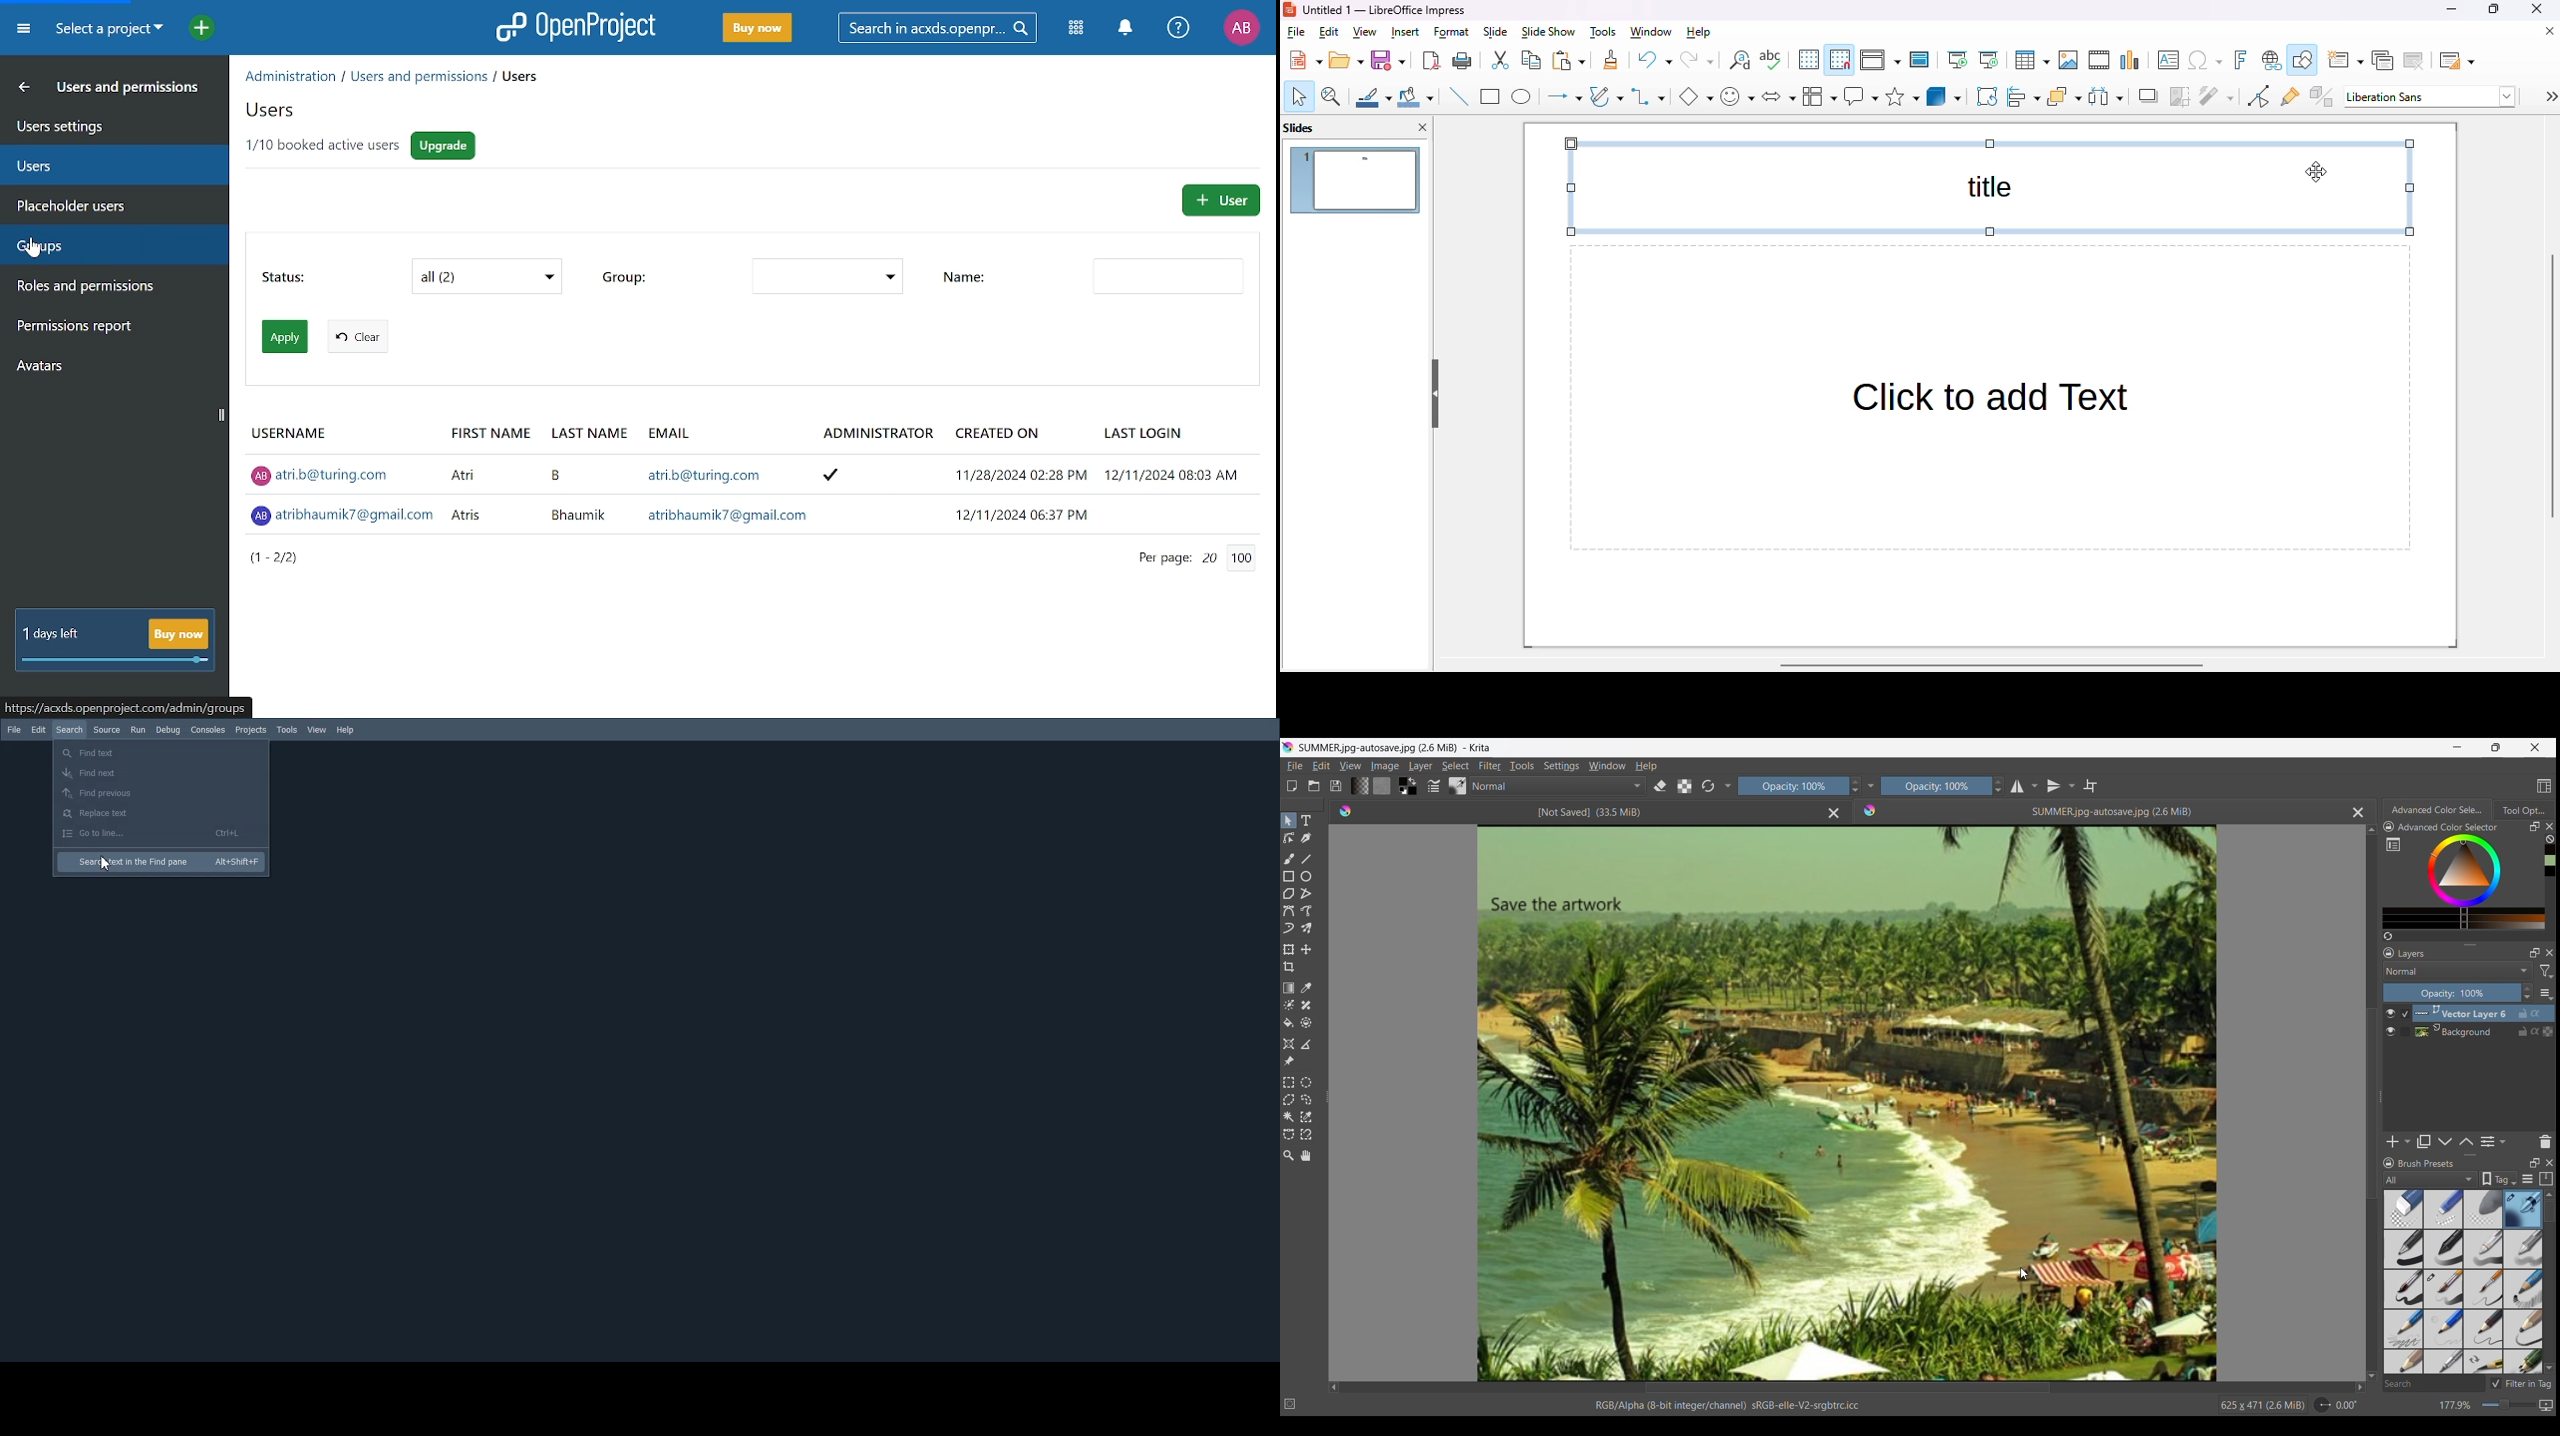  What do you see at coordinates (2546, 31) in the screenshot?
I see `close document` at bounding box center [2546, 31].